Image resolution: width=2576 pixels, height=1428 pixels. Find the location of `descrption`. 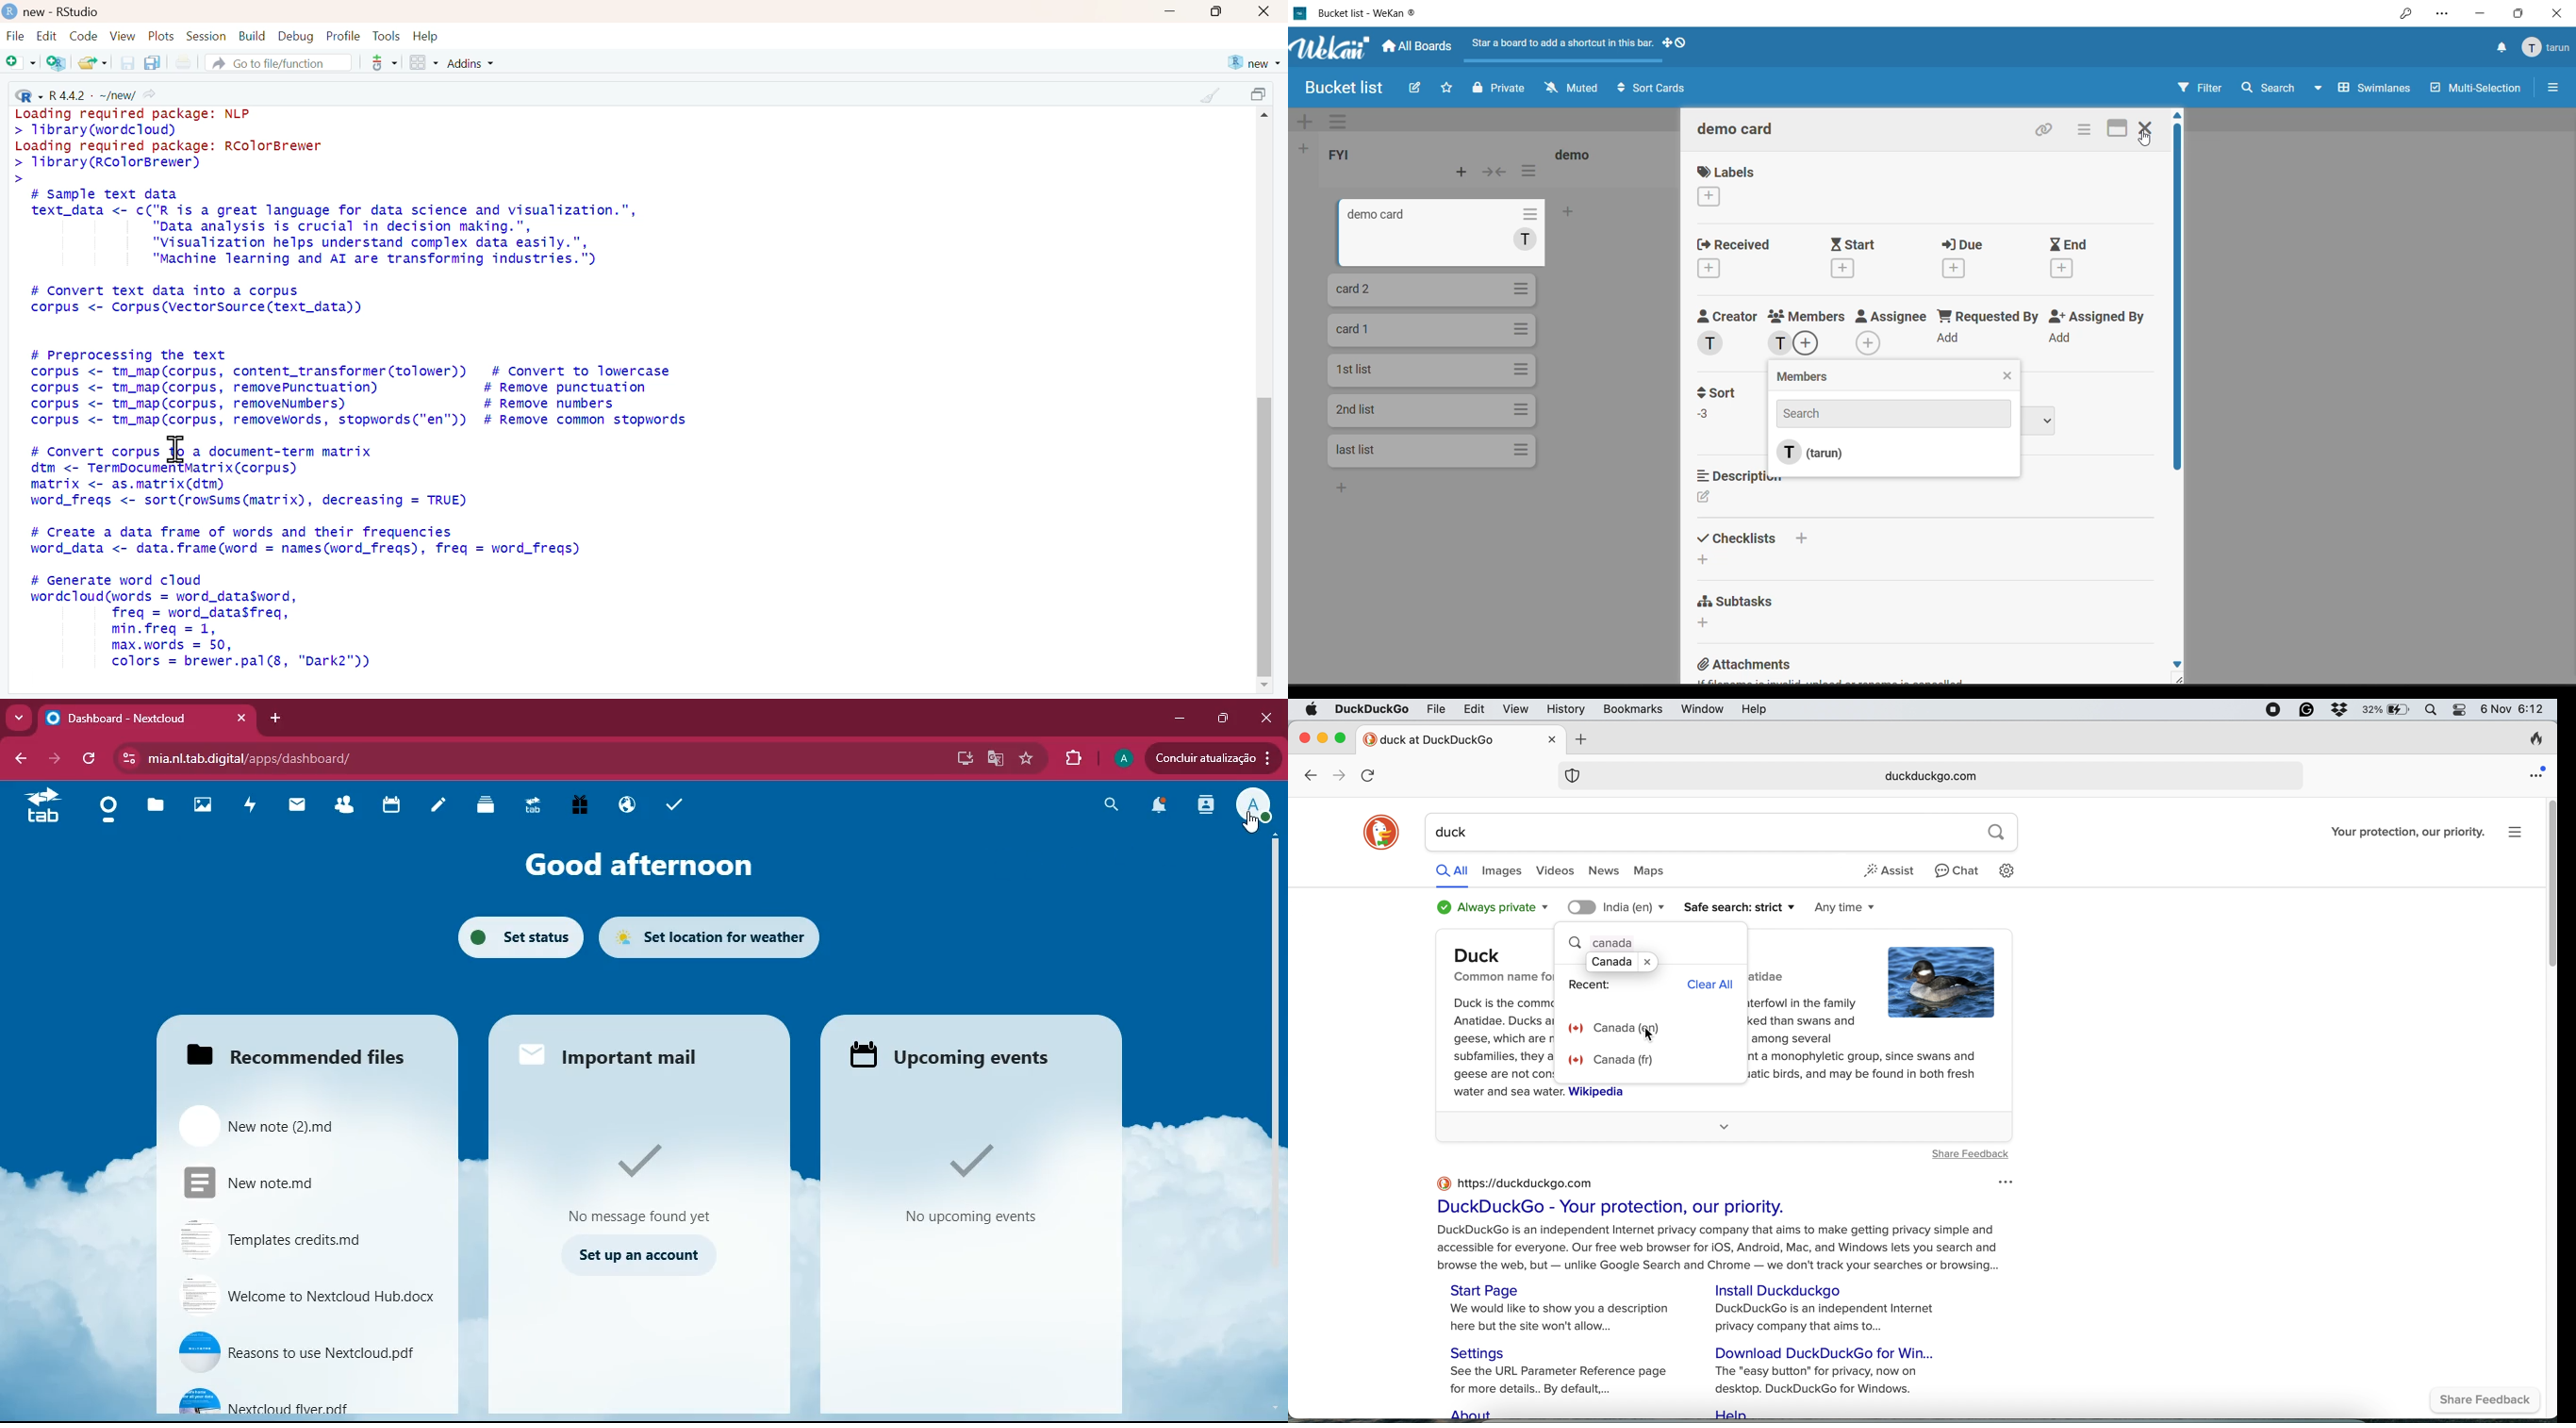

descrption is located at coordinates (1750, 477).